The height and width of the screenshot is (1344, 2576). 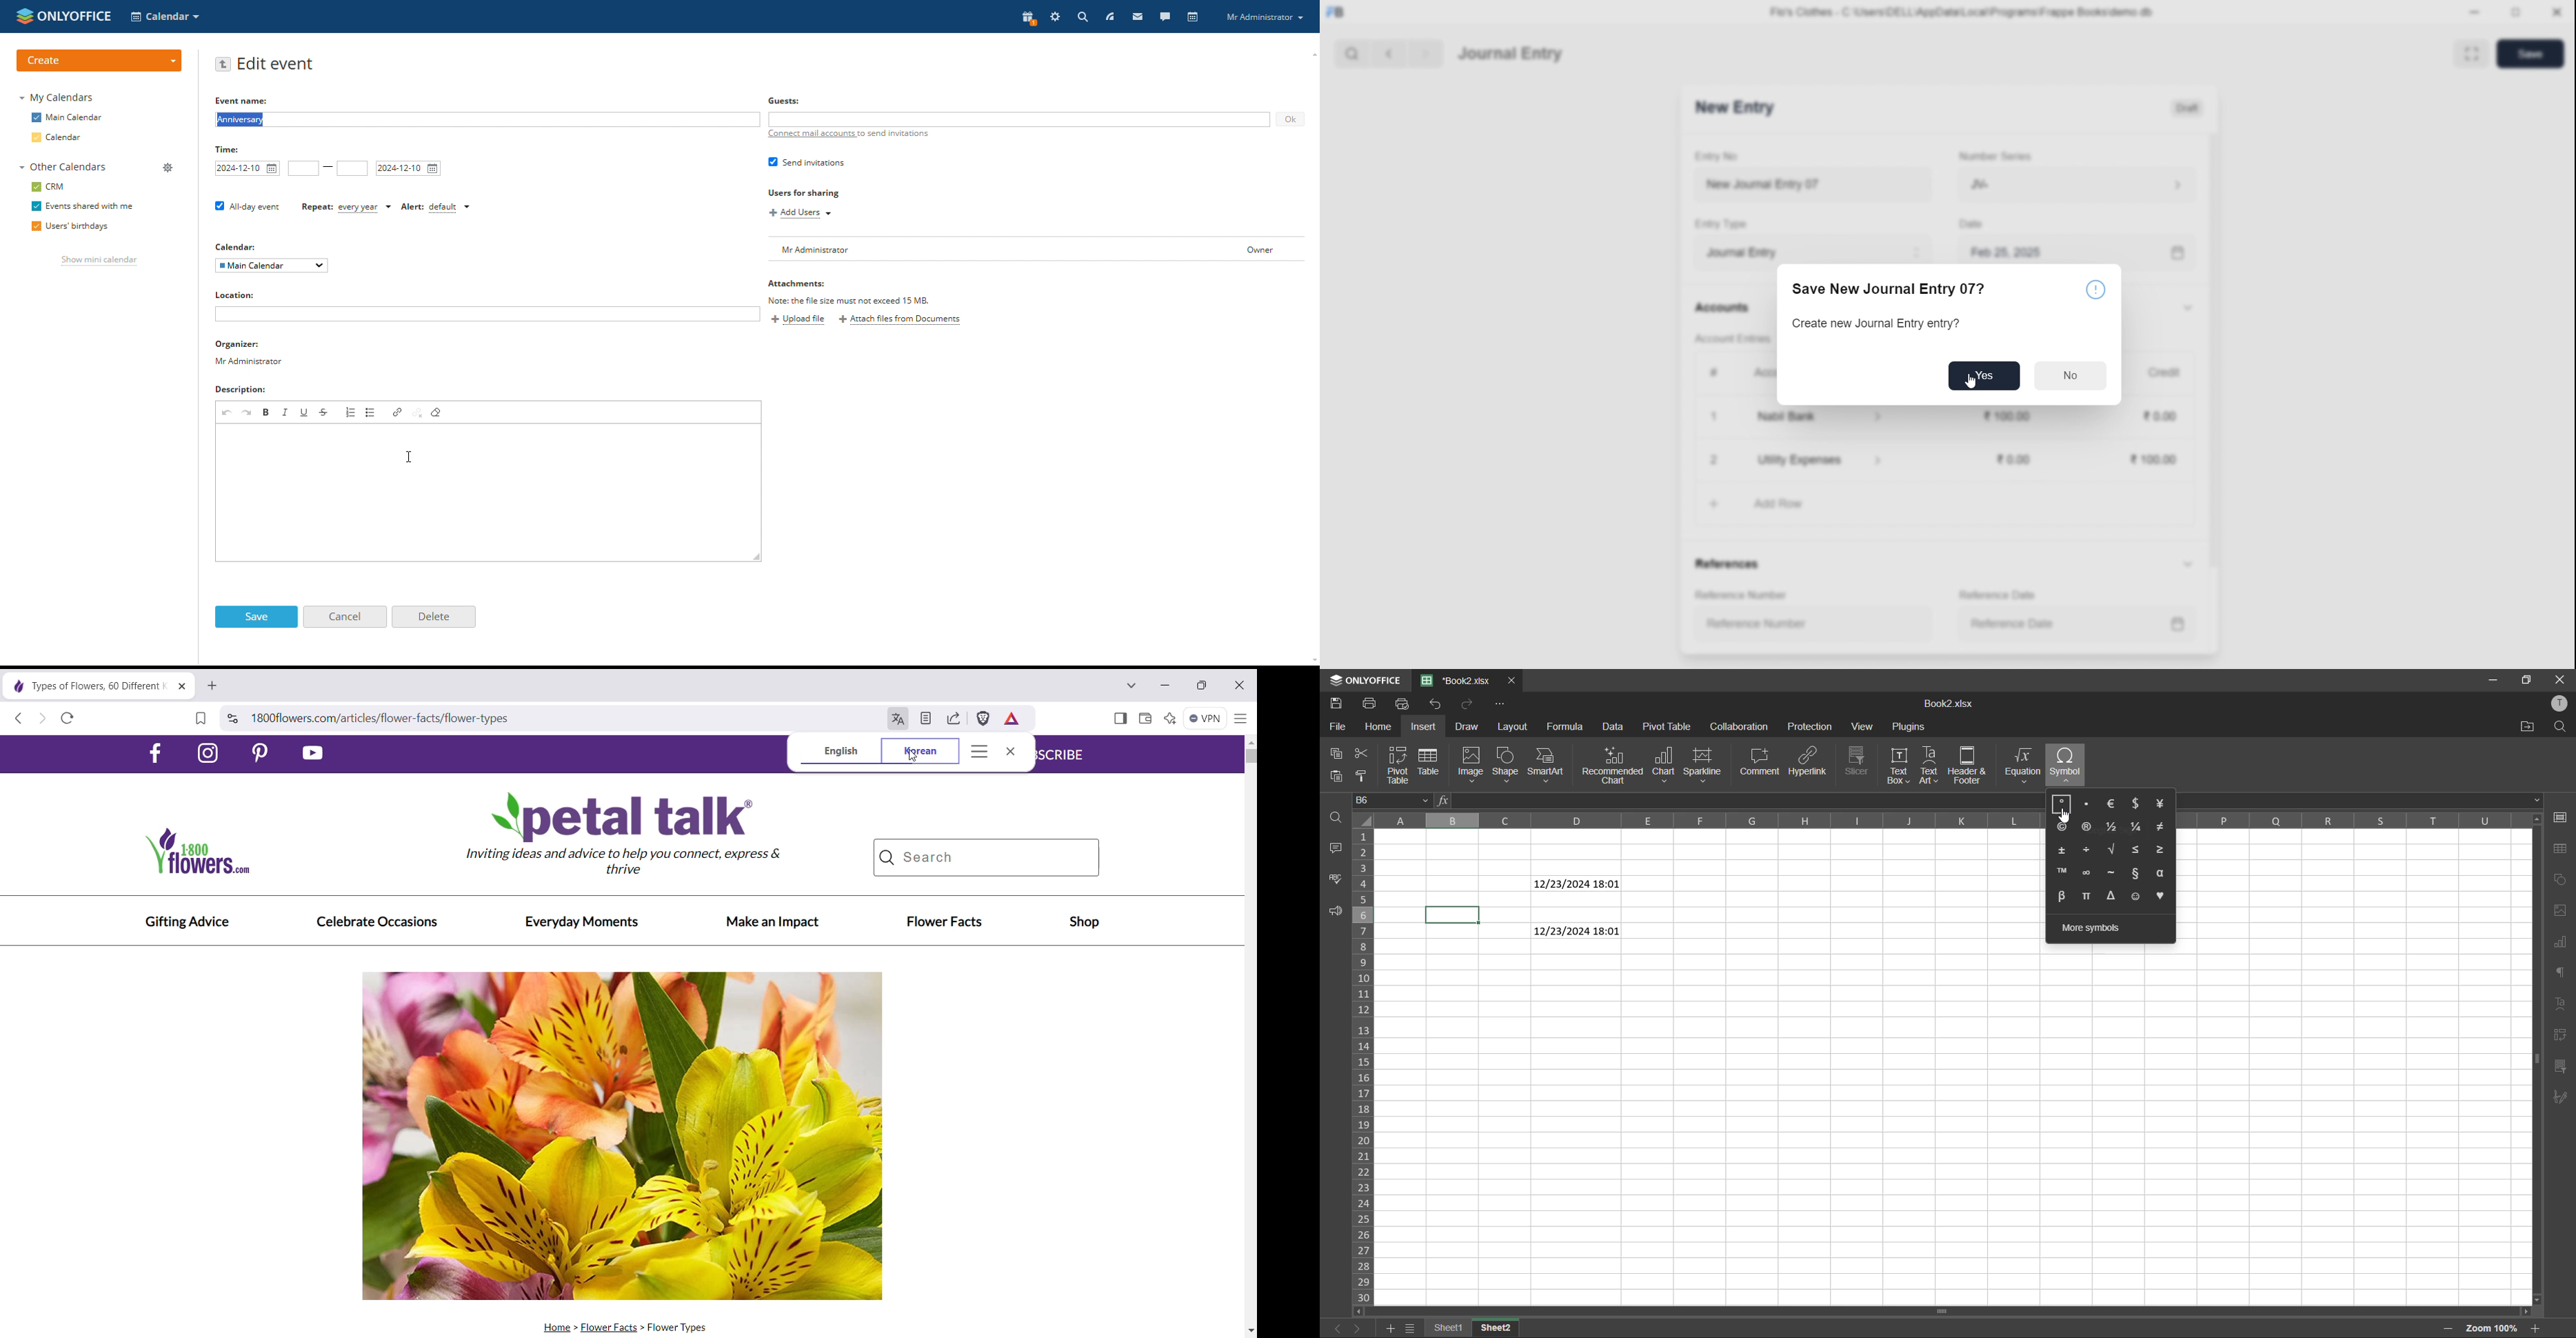 I want to click on 12/23/24 18:01, so click(x=1578, y=884).